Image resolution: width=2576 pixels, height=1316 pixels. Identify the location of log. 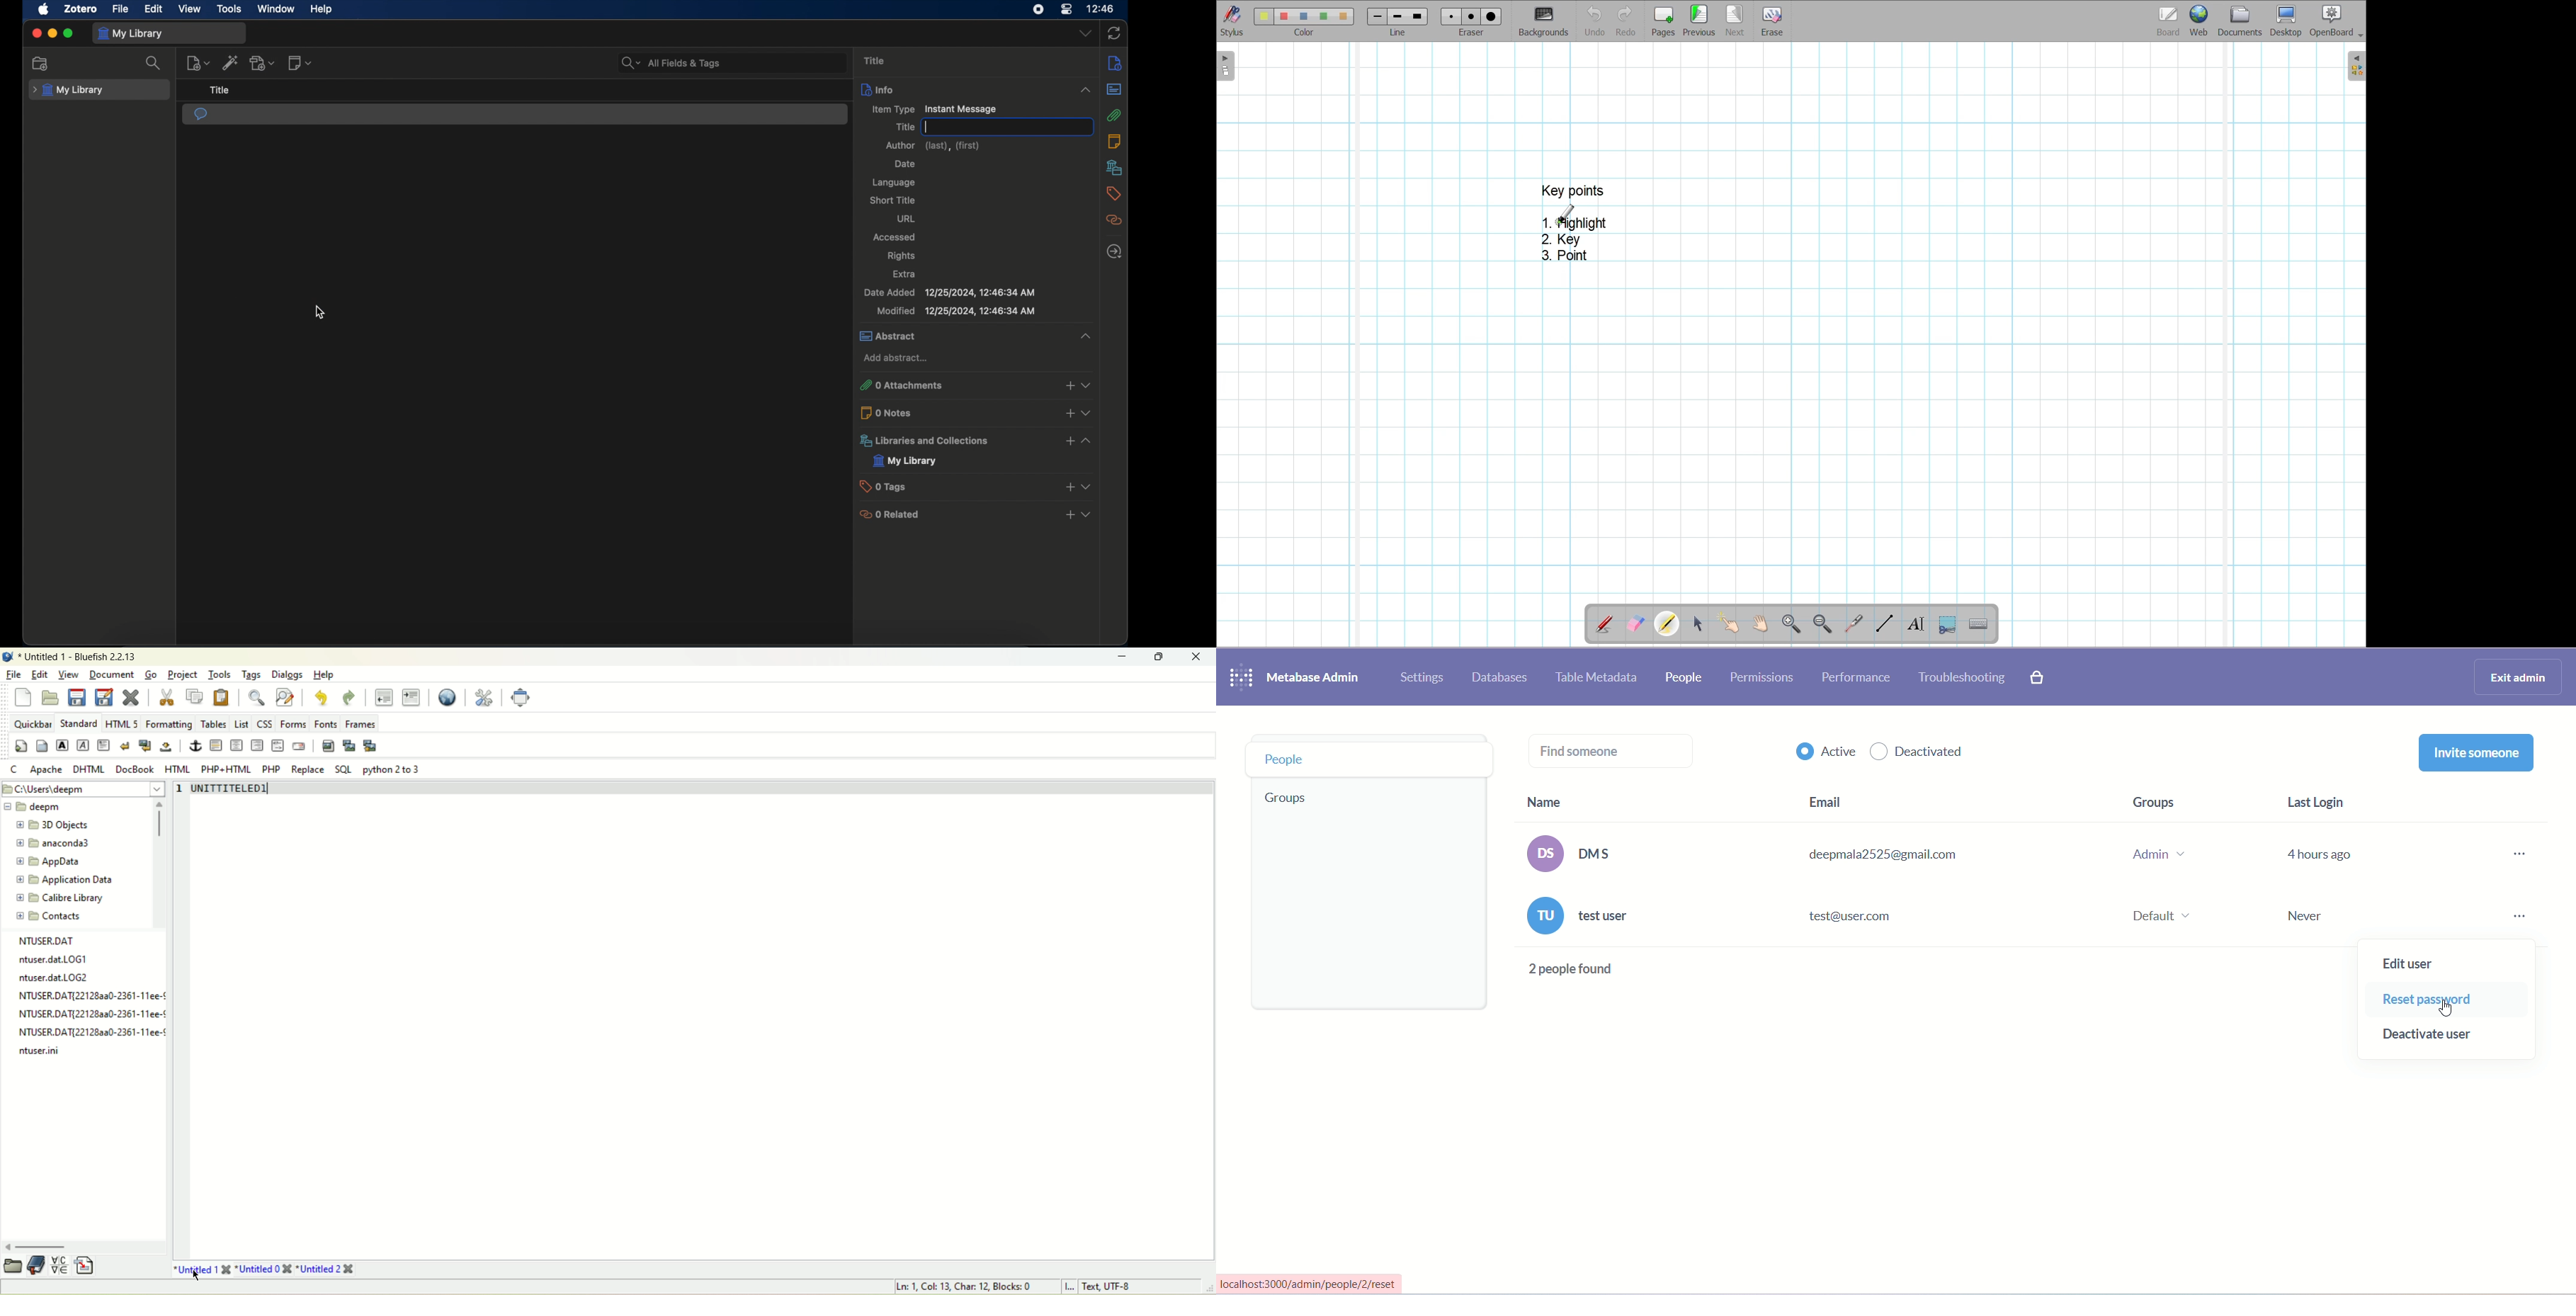
(58, 979).